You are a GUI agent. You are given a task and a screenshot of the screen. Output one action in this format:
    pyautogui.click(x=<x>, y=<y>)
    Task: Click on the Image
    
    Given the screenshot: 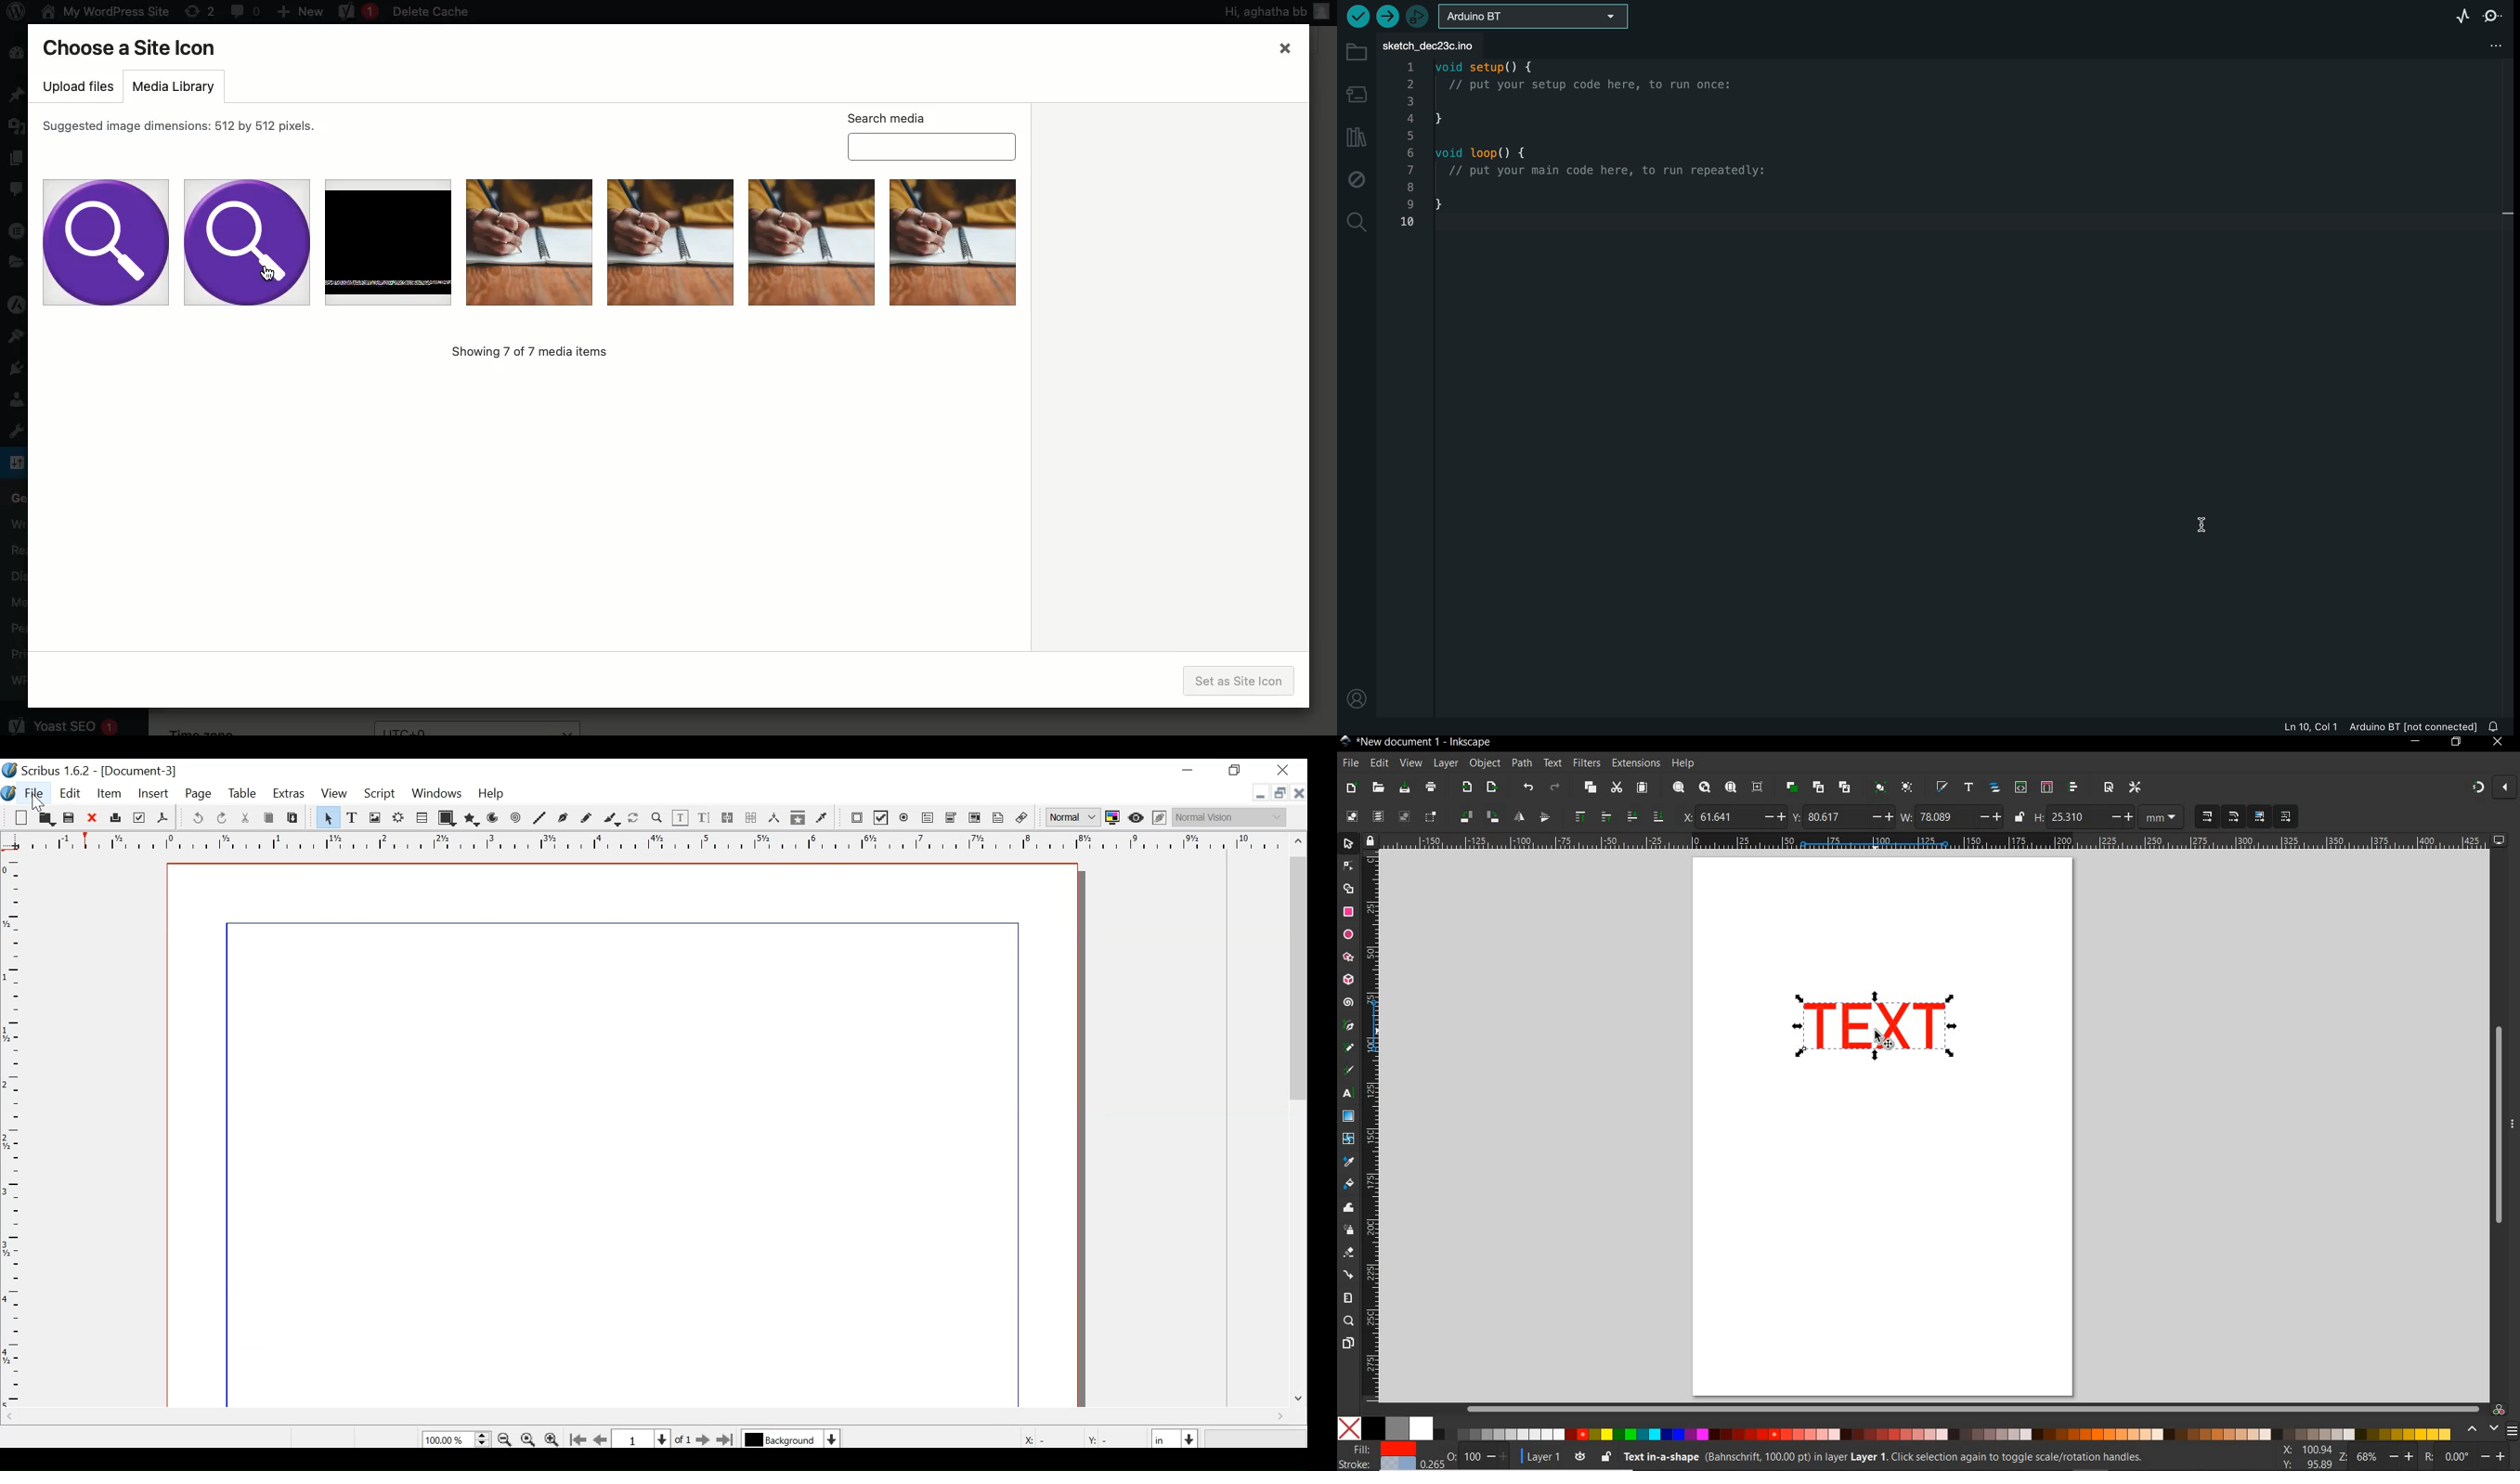 What is the action you would take?
    pyautogui.click(x=954, y=240)
    